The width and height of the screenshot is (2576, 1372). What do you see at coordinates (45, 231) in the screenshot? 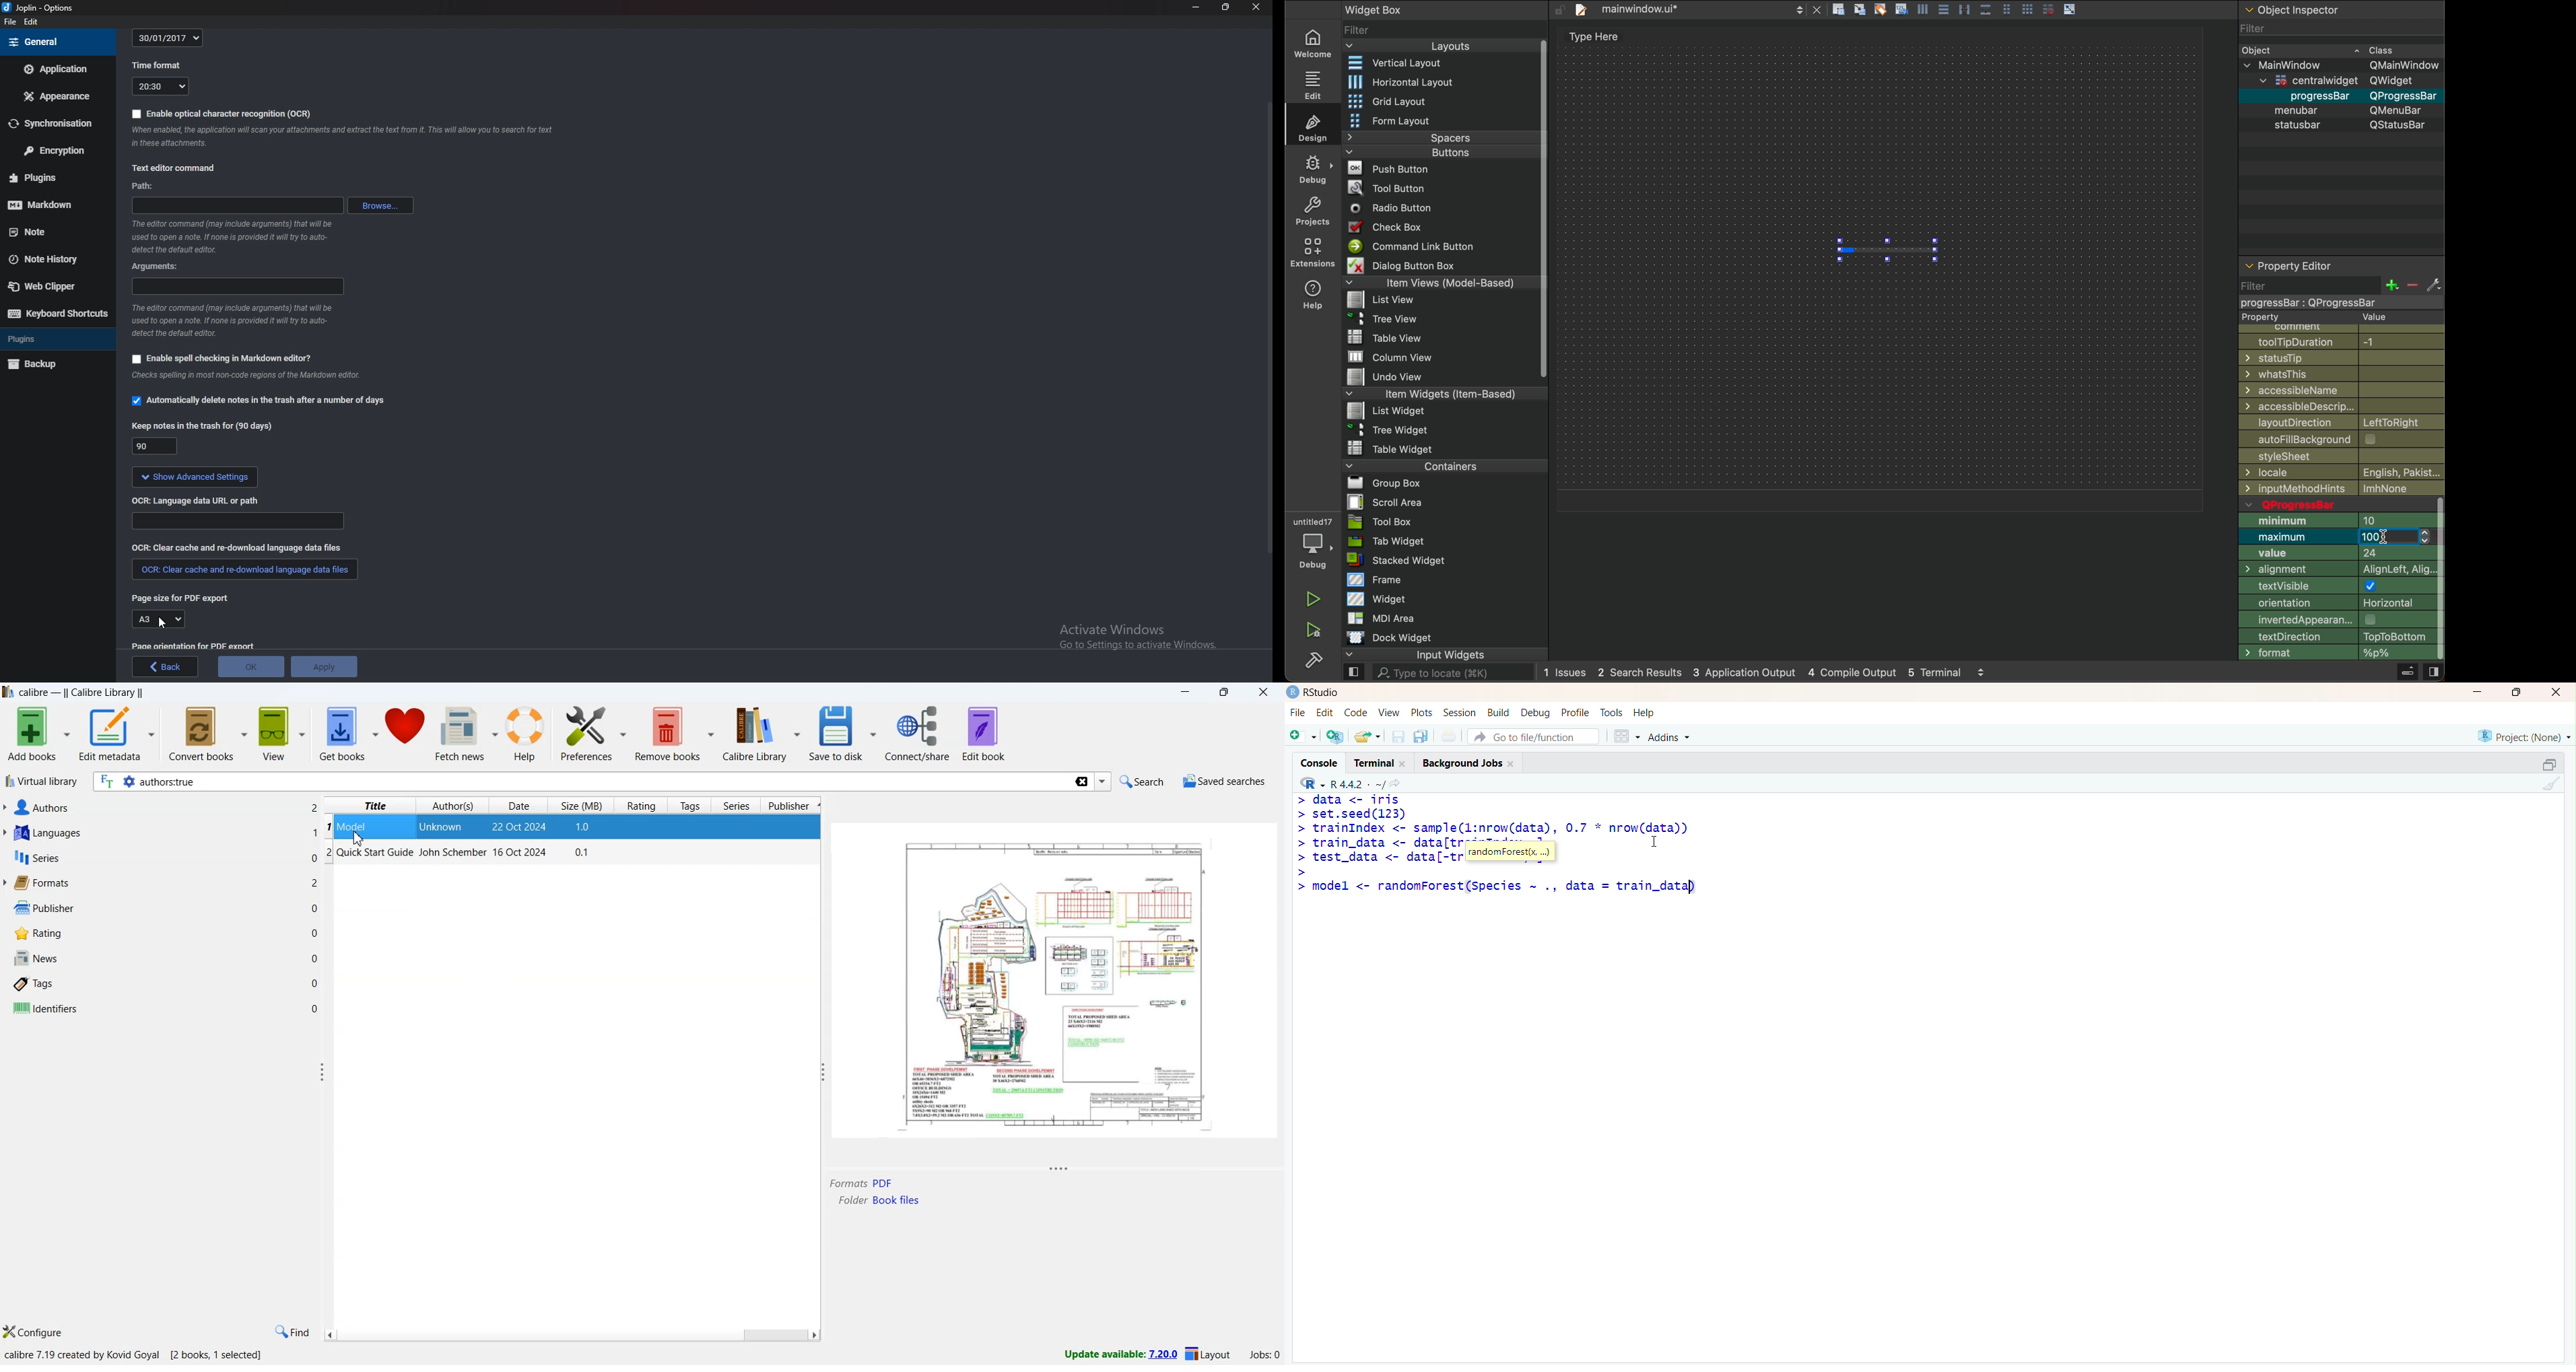
I see `note` at bounding box center [45, 231].